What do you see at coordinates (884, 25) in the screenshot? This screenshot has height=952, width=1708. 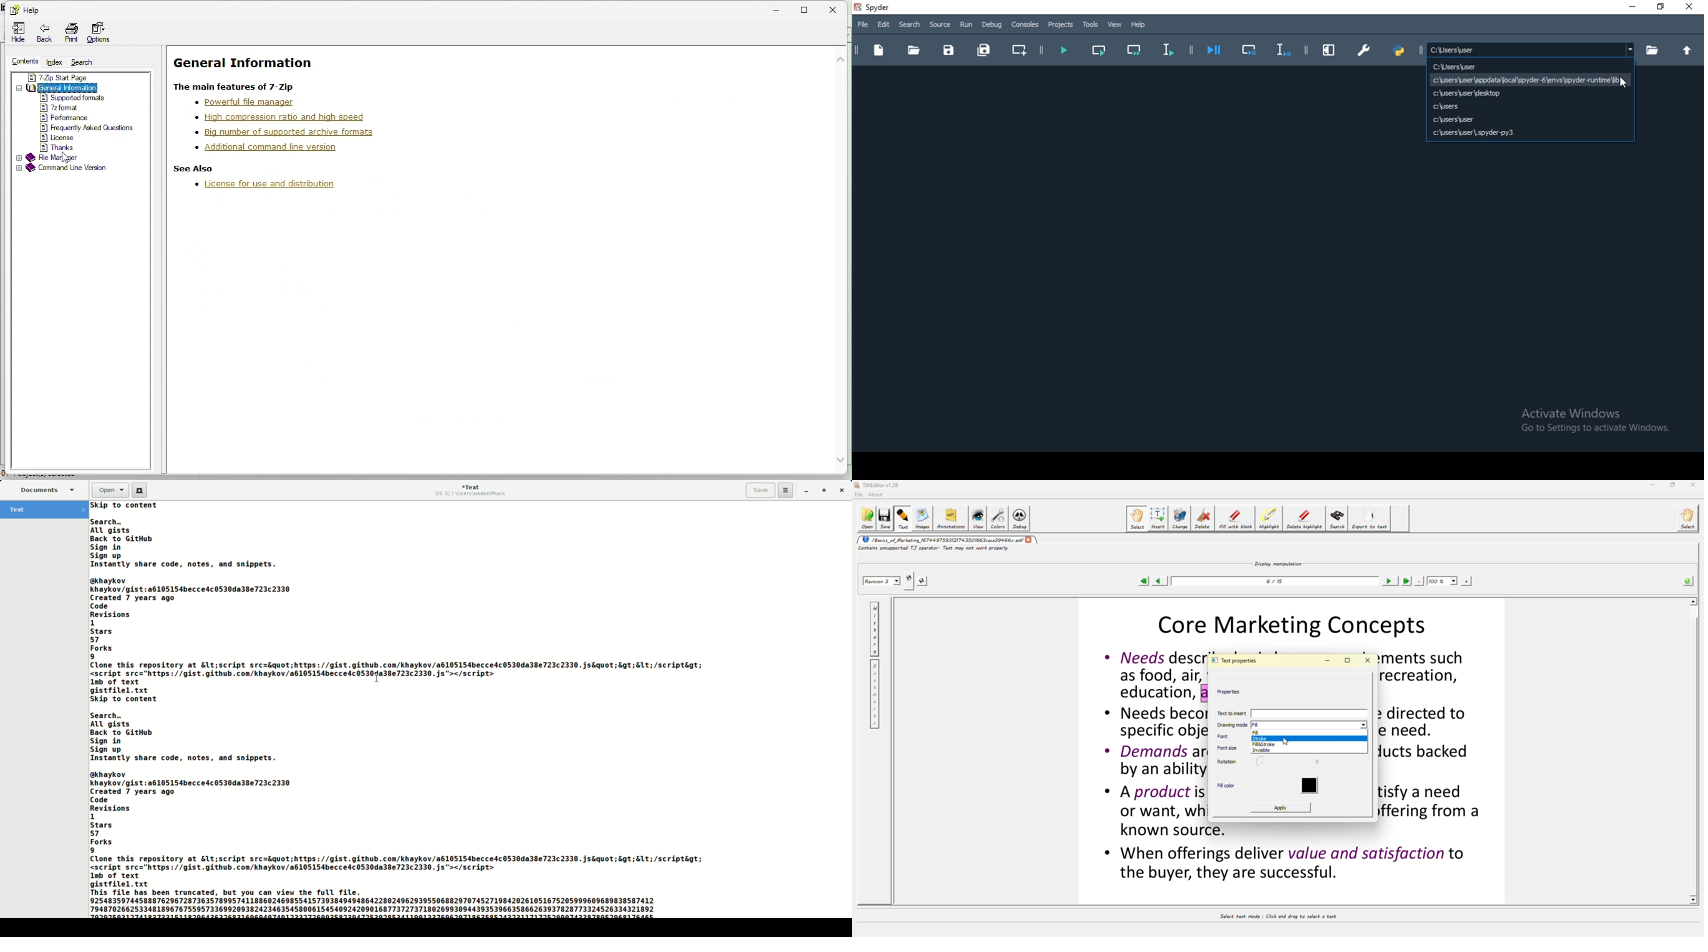 I see `Edit` at bounding box center [884, 25].